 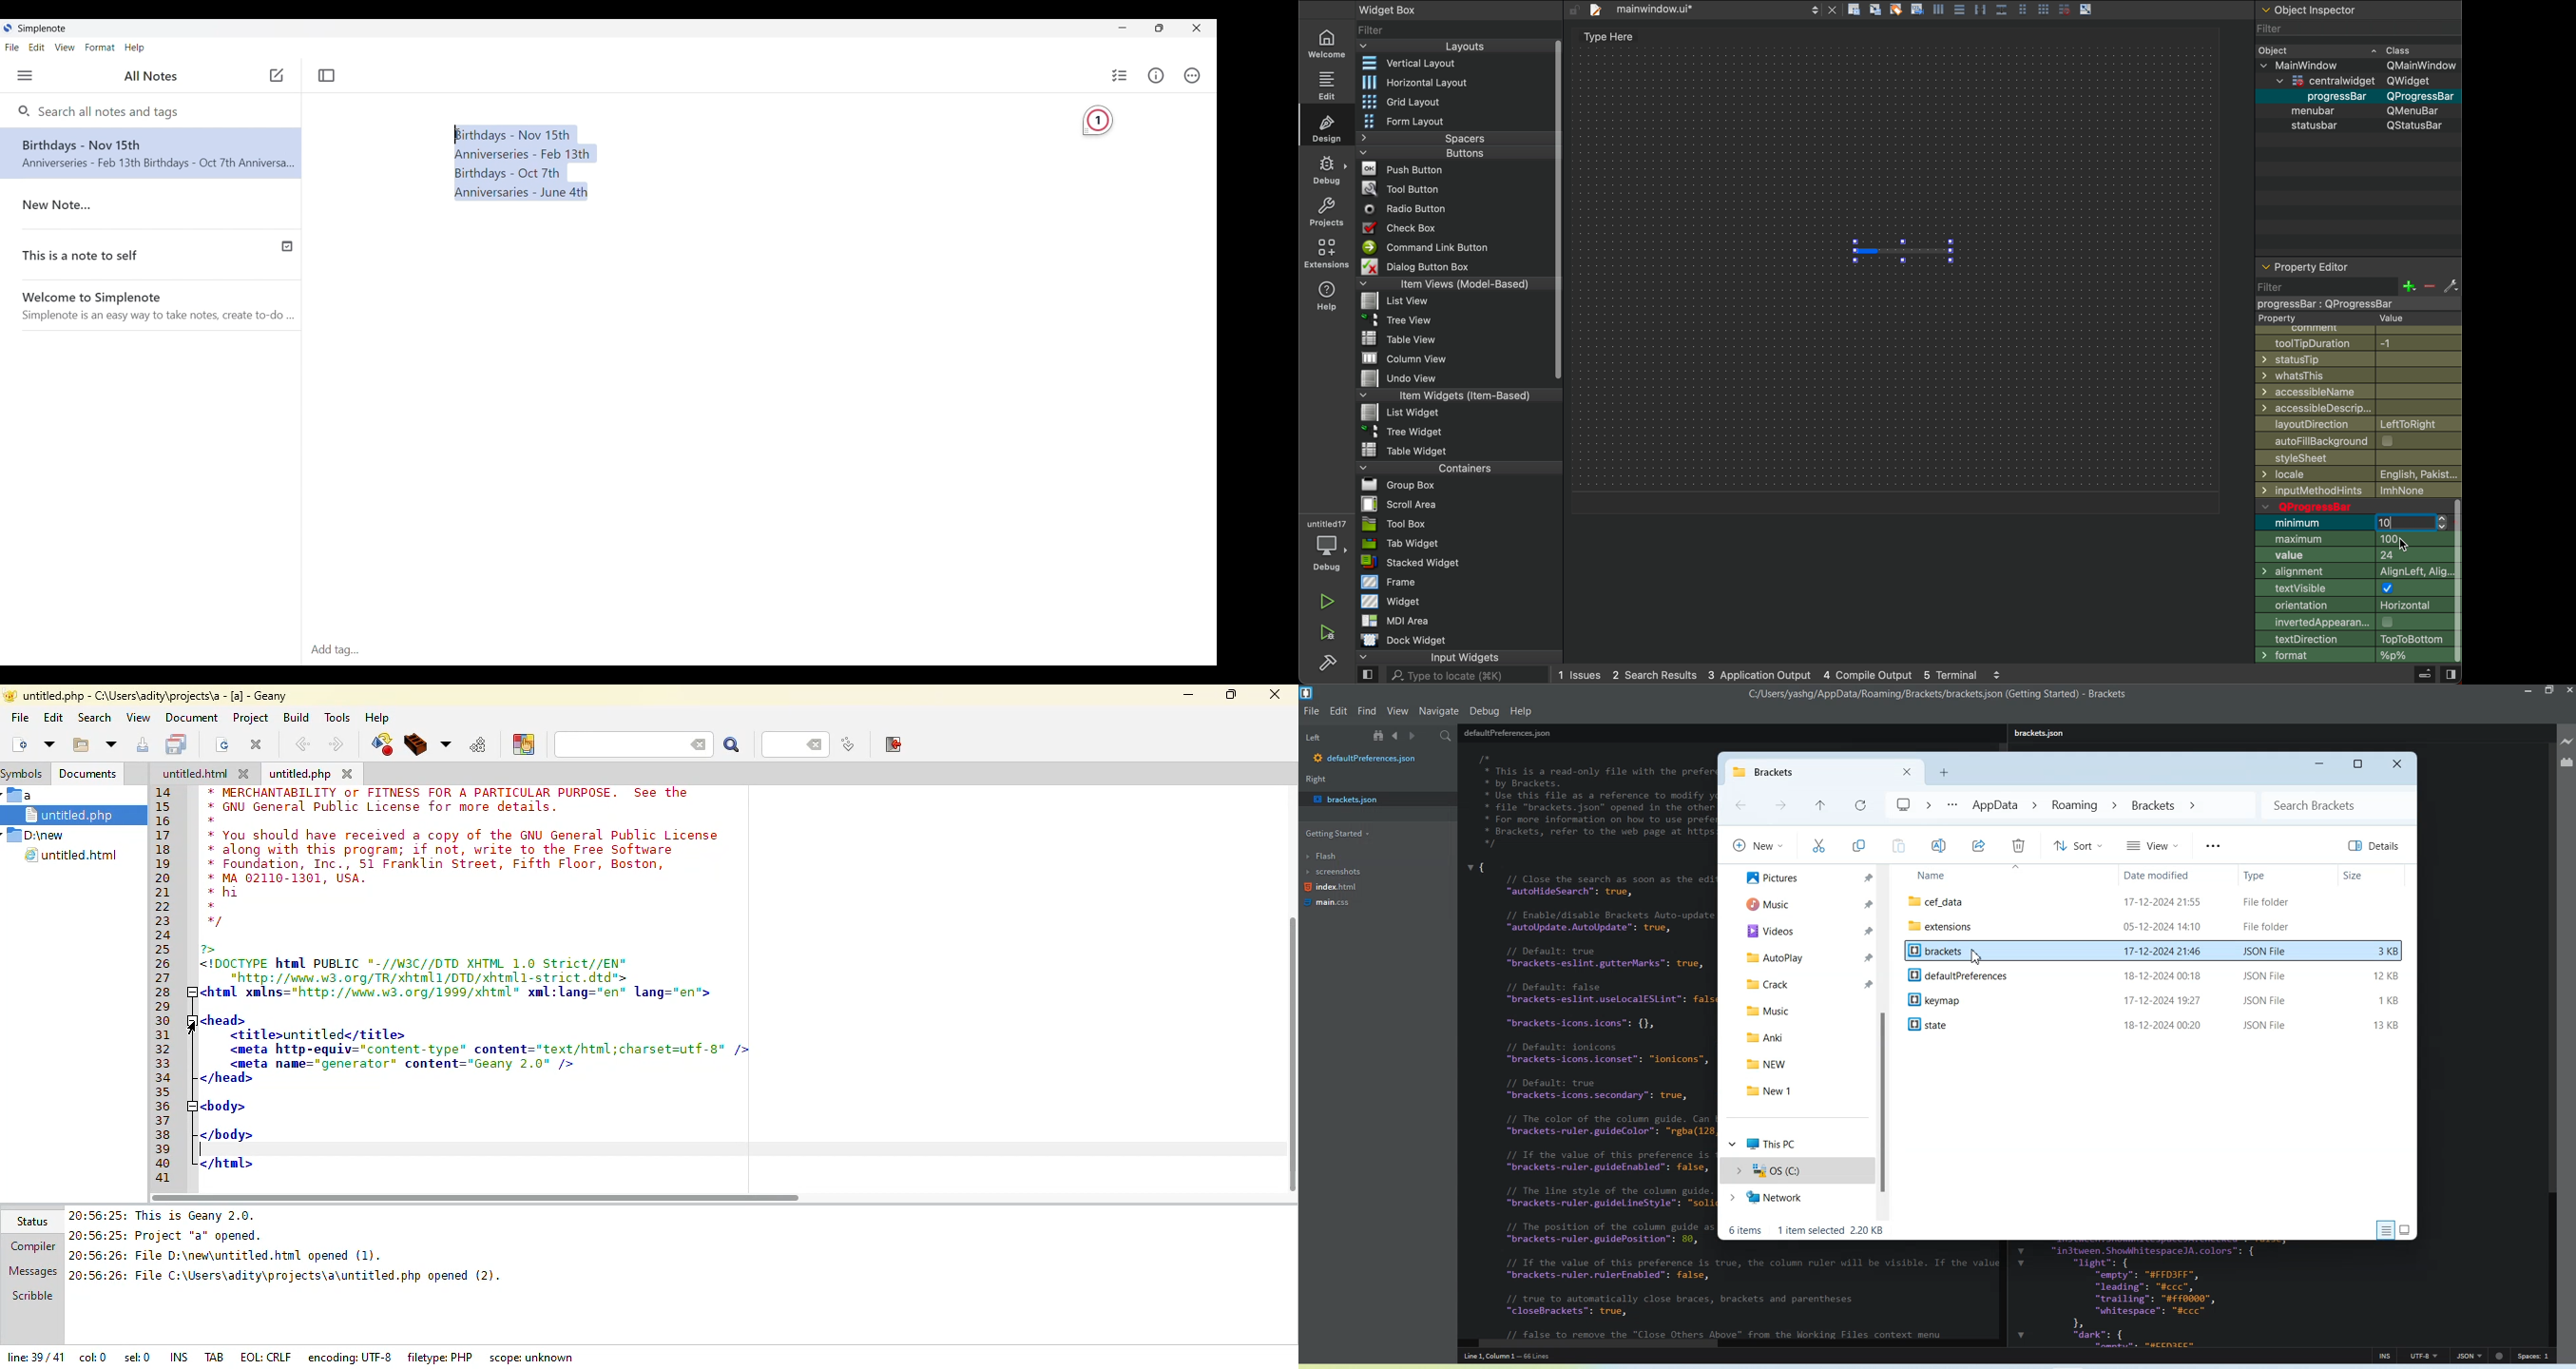 I want to click on Videos, so click(x=1805, y=930).